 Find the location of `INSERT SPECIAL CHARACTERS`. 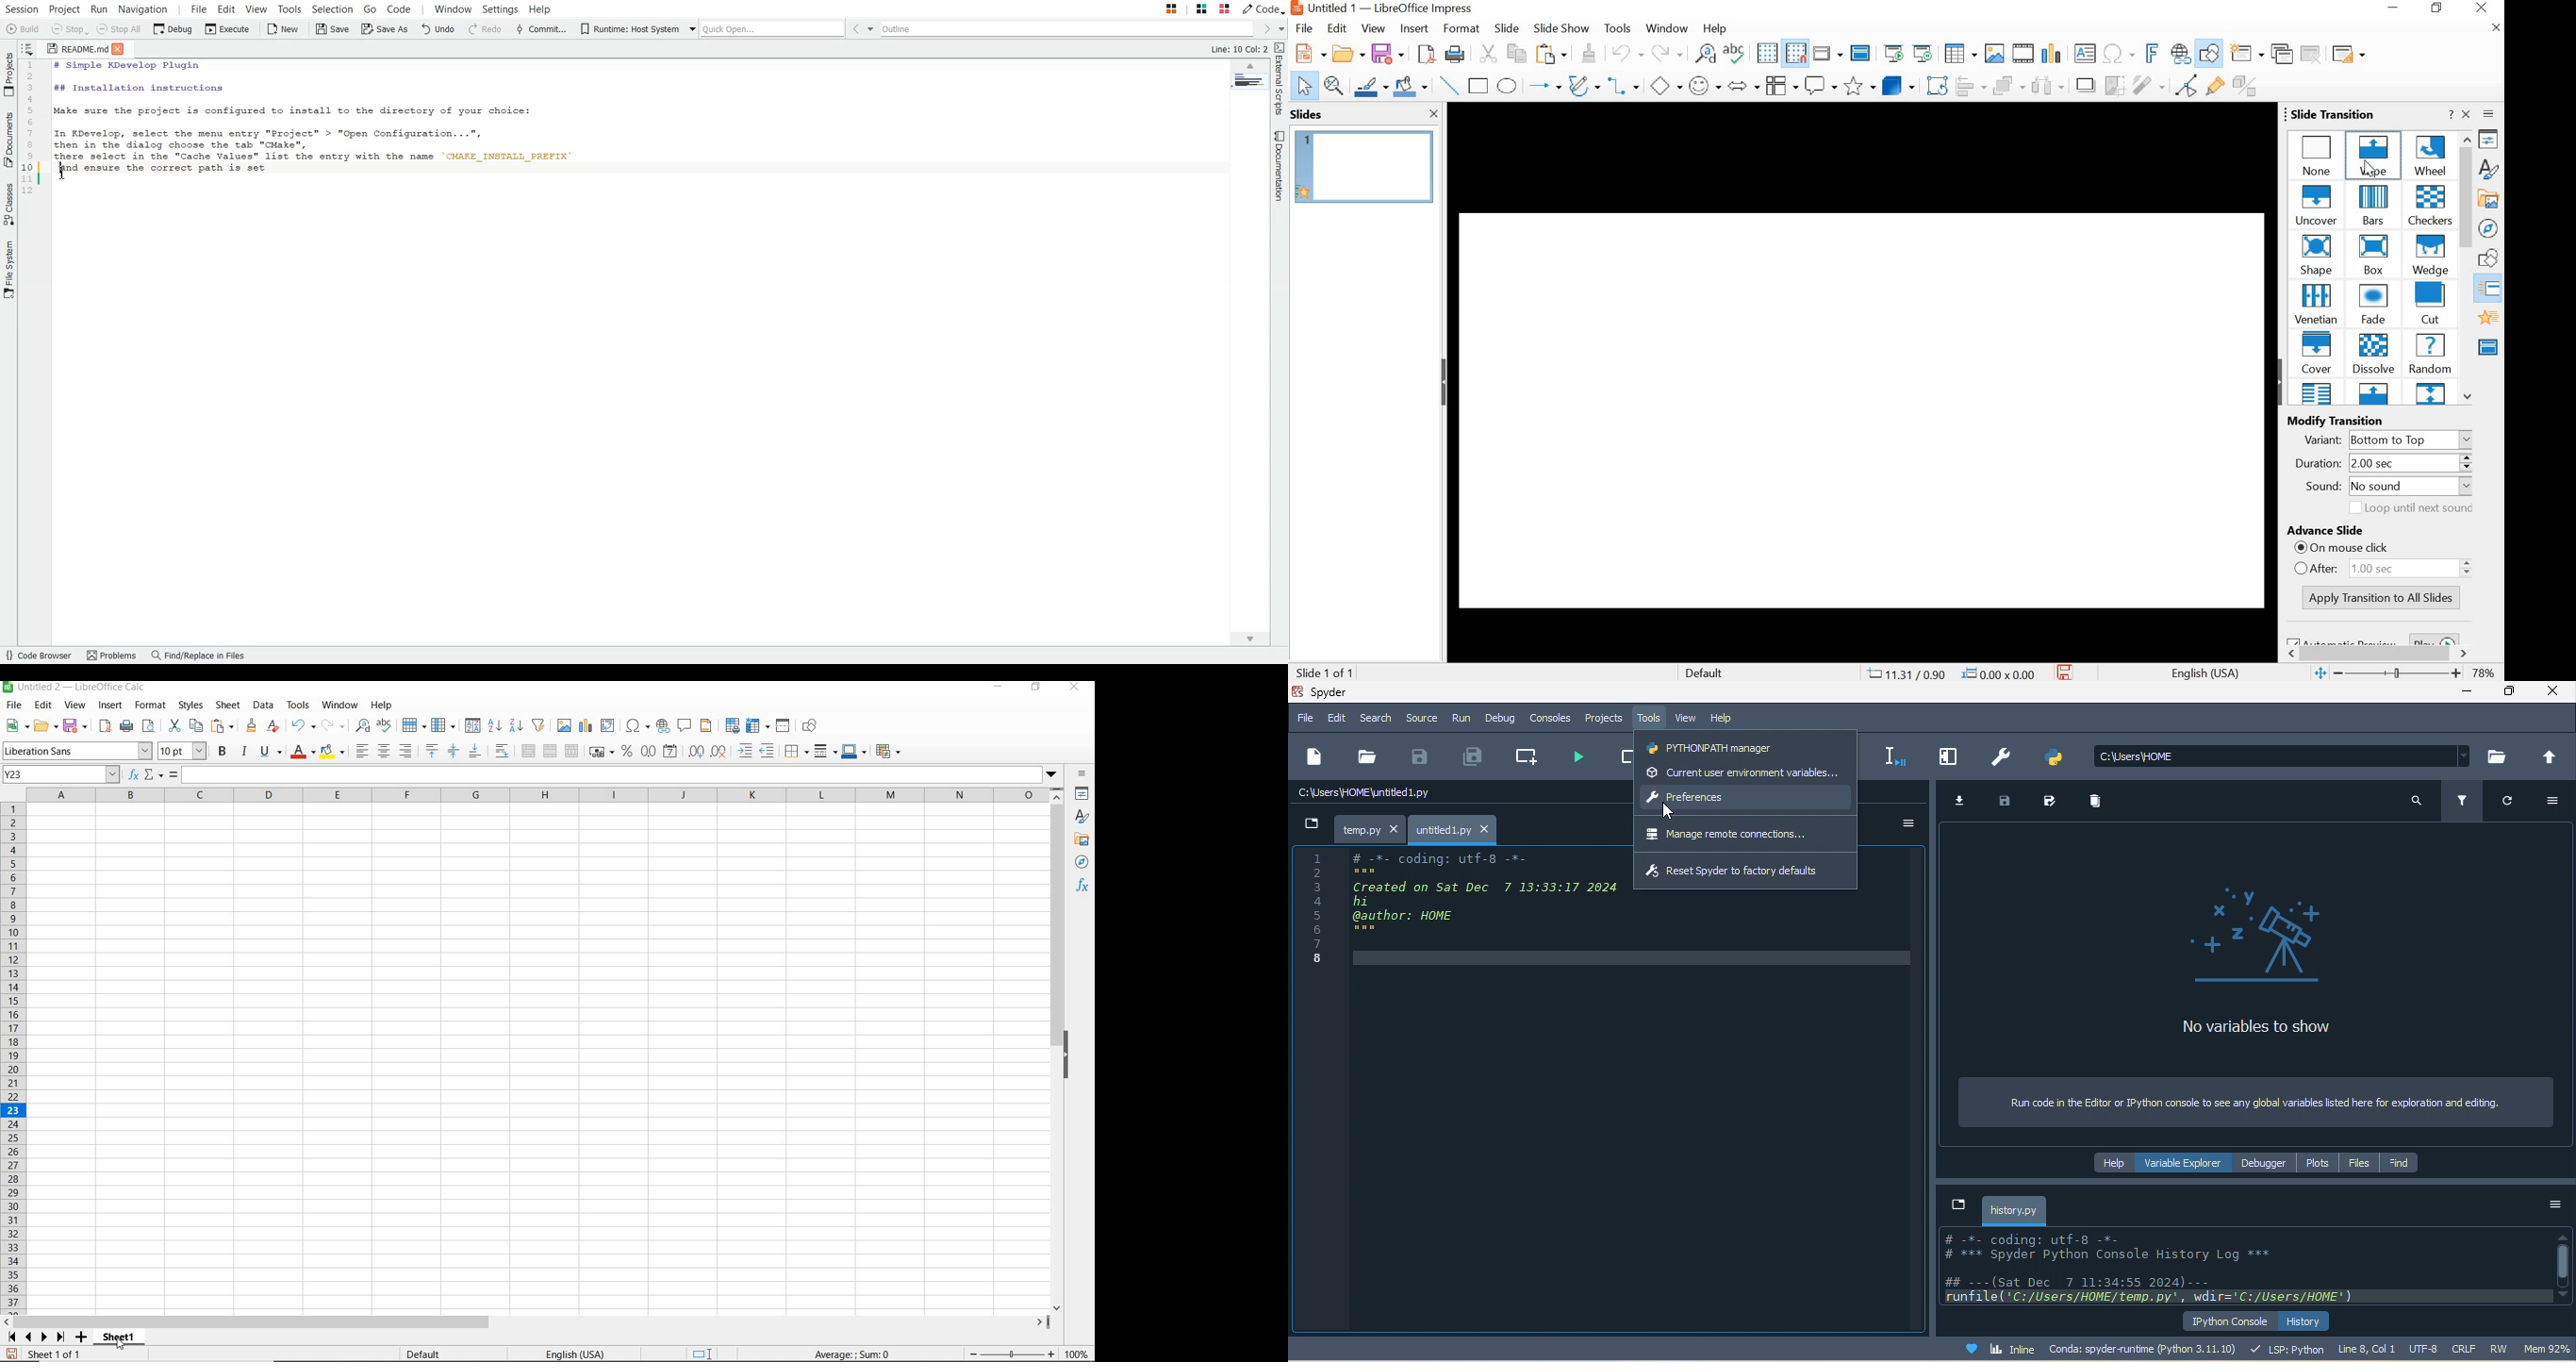

INSERT SPECIAL CHARACTERS is located at coordinates (639, 726).